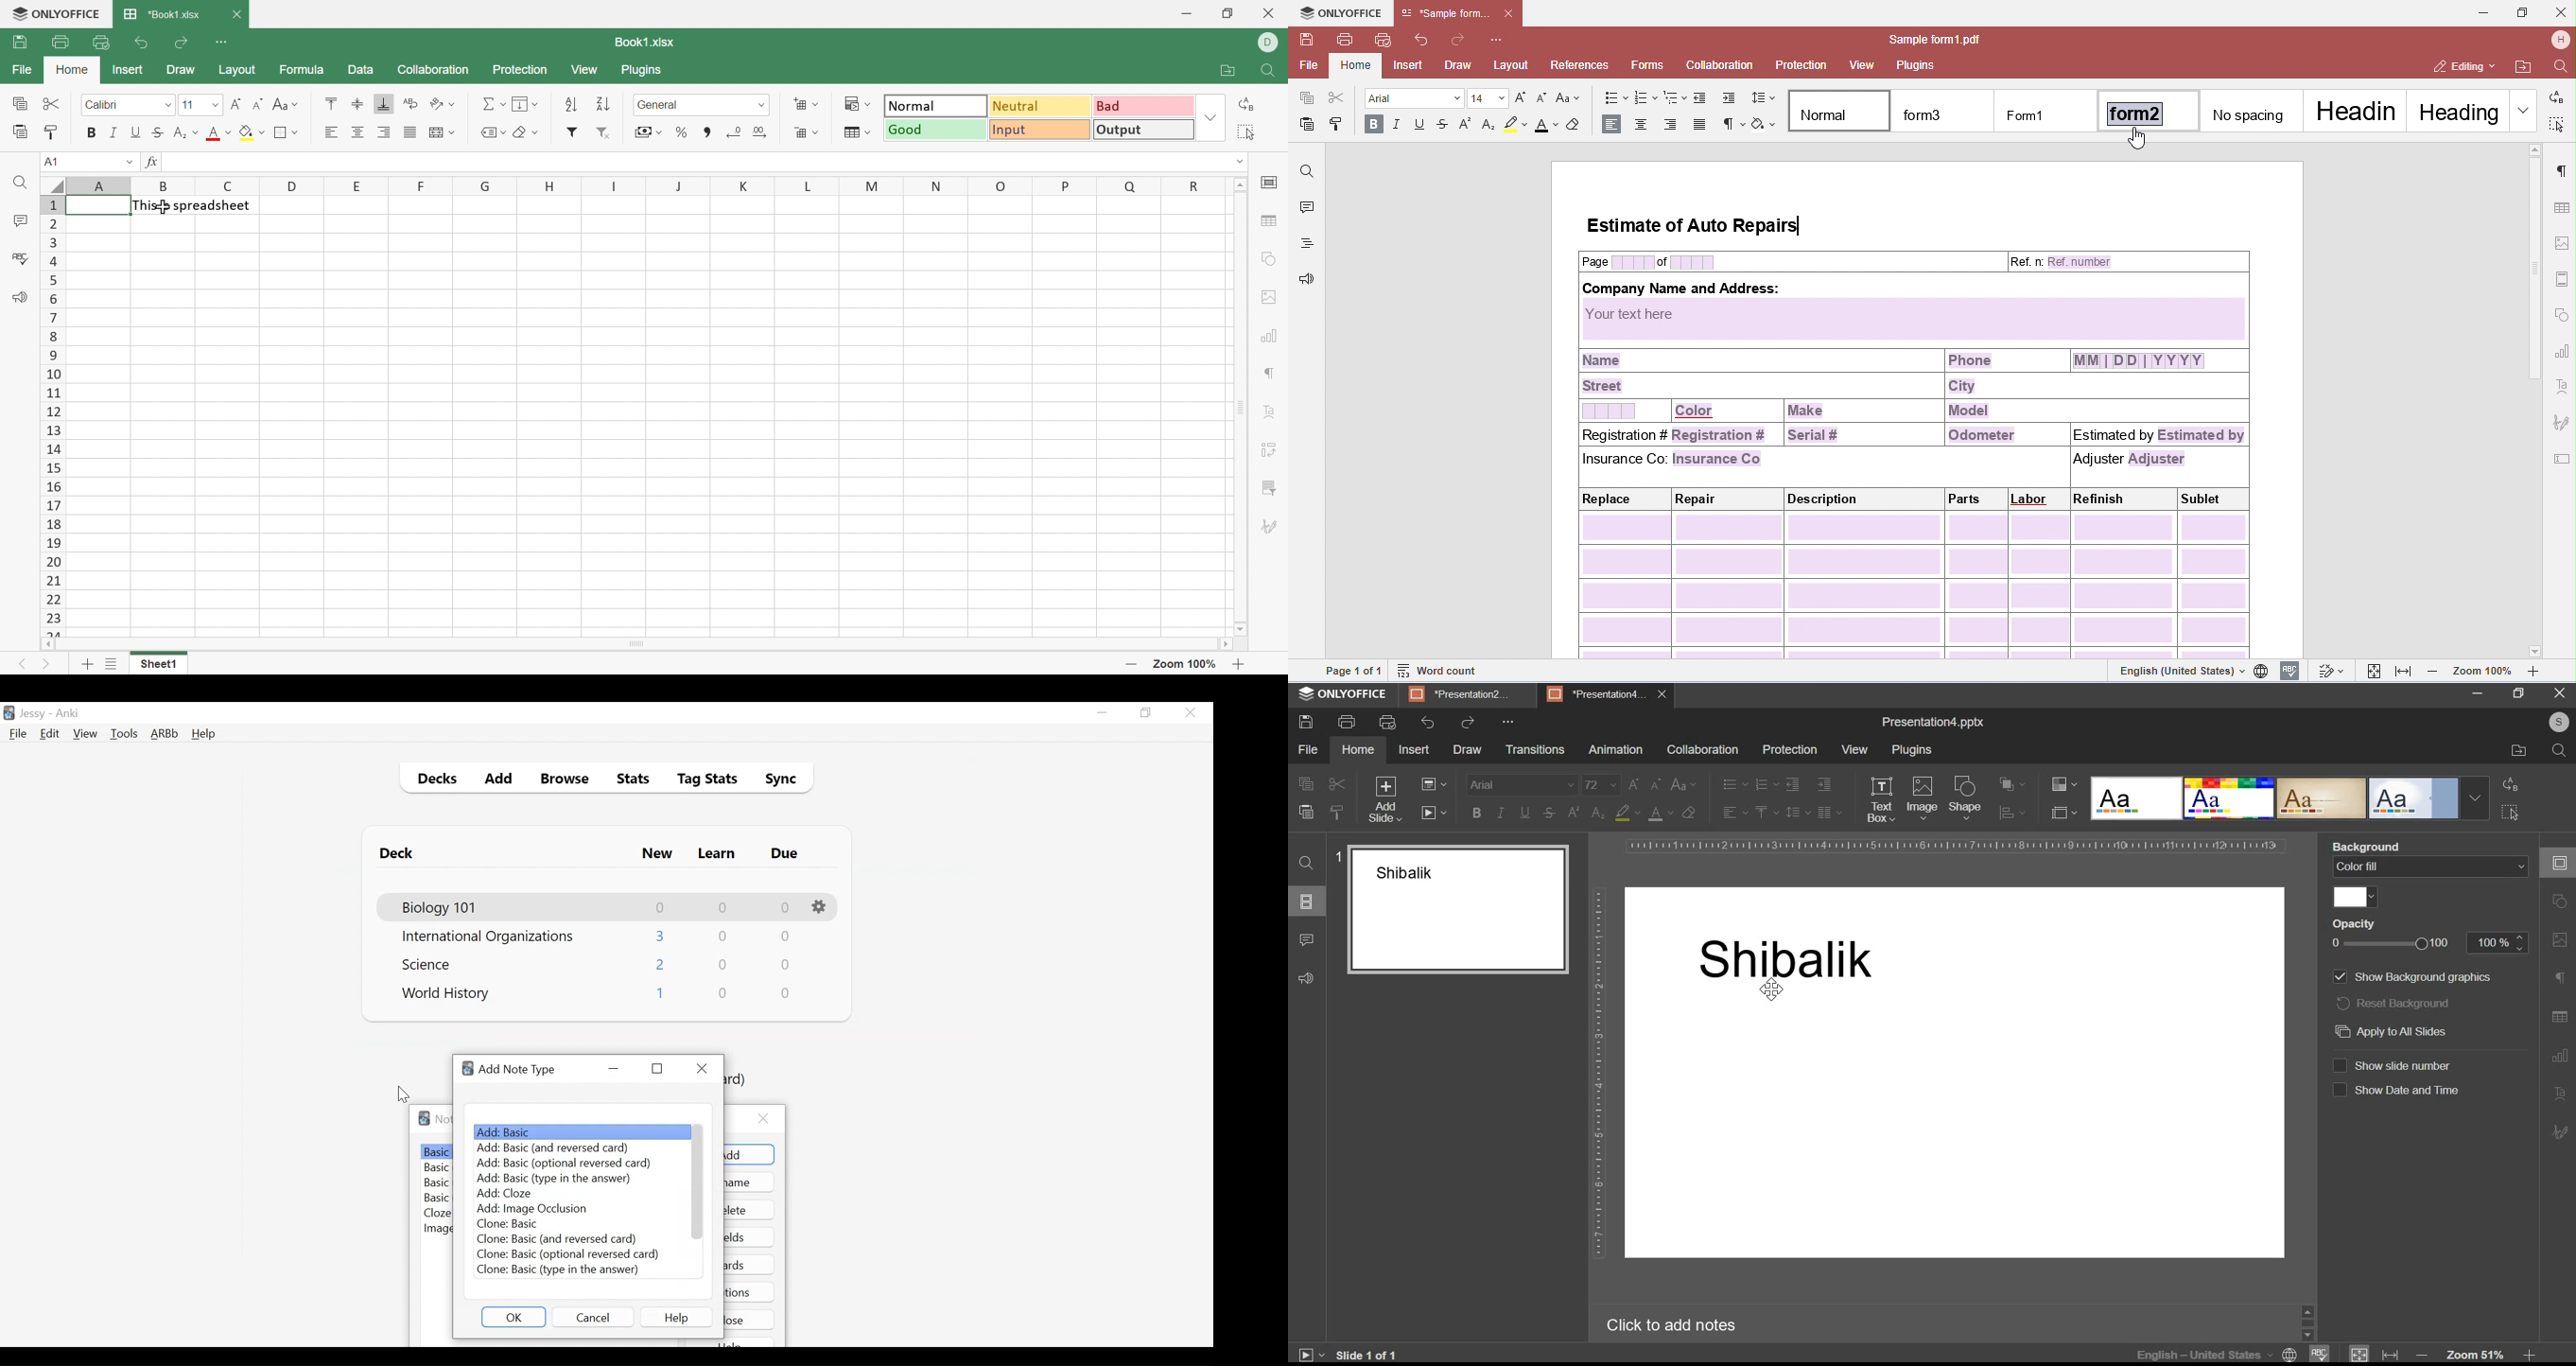  I want to click on Due Card Count, so click(785, 938).